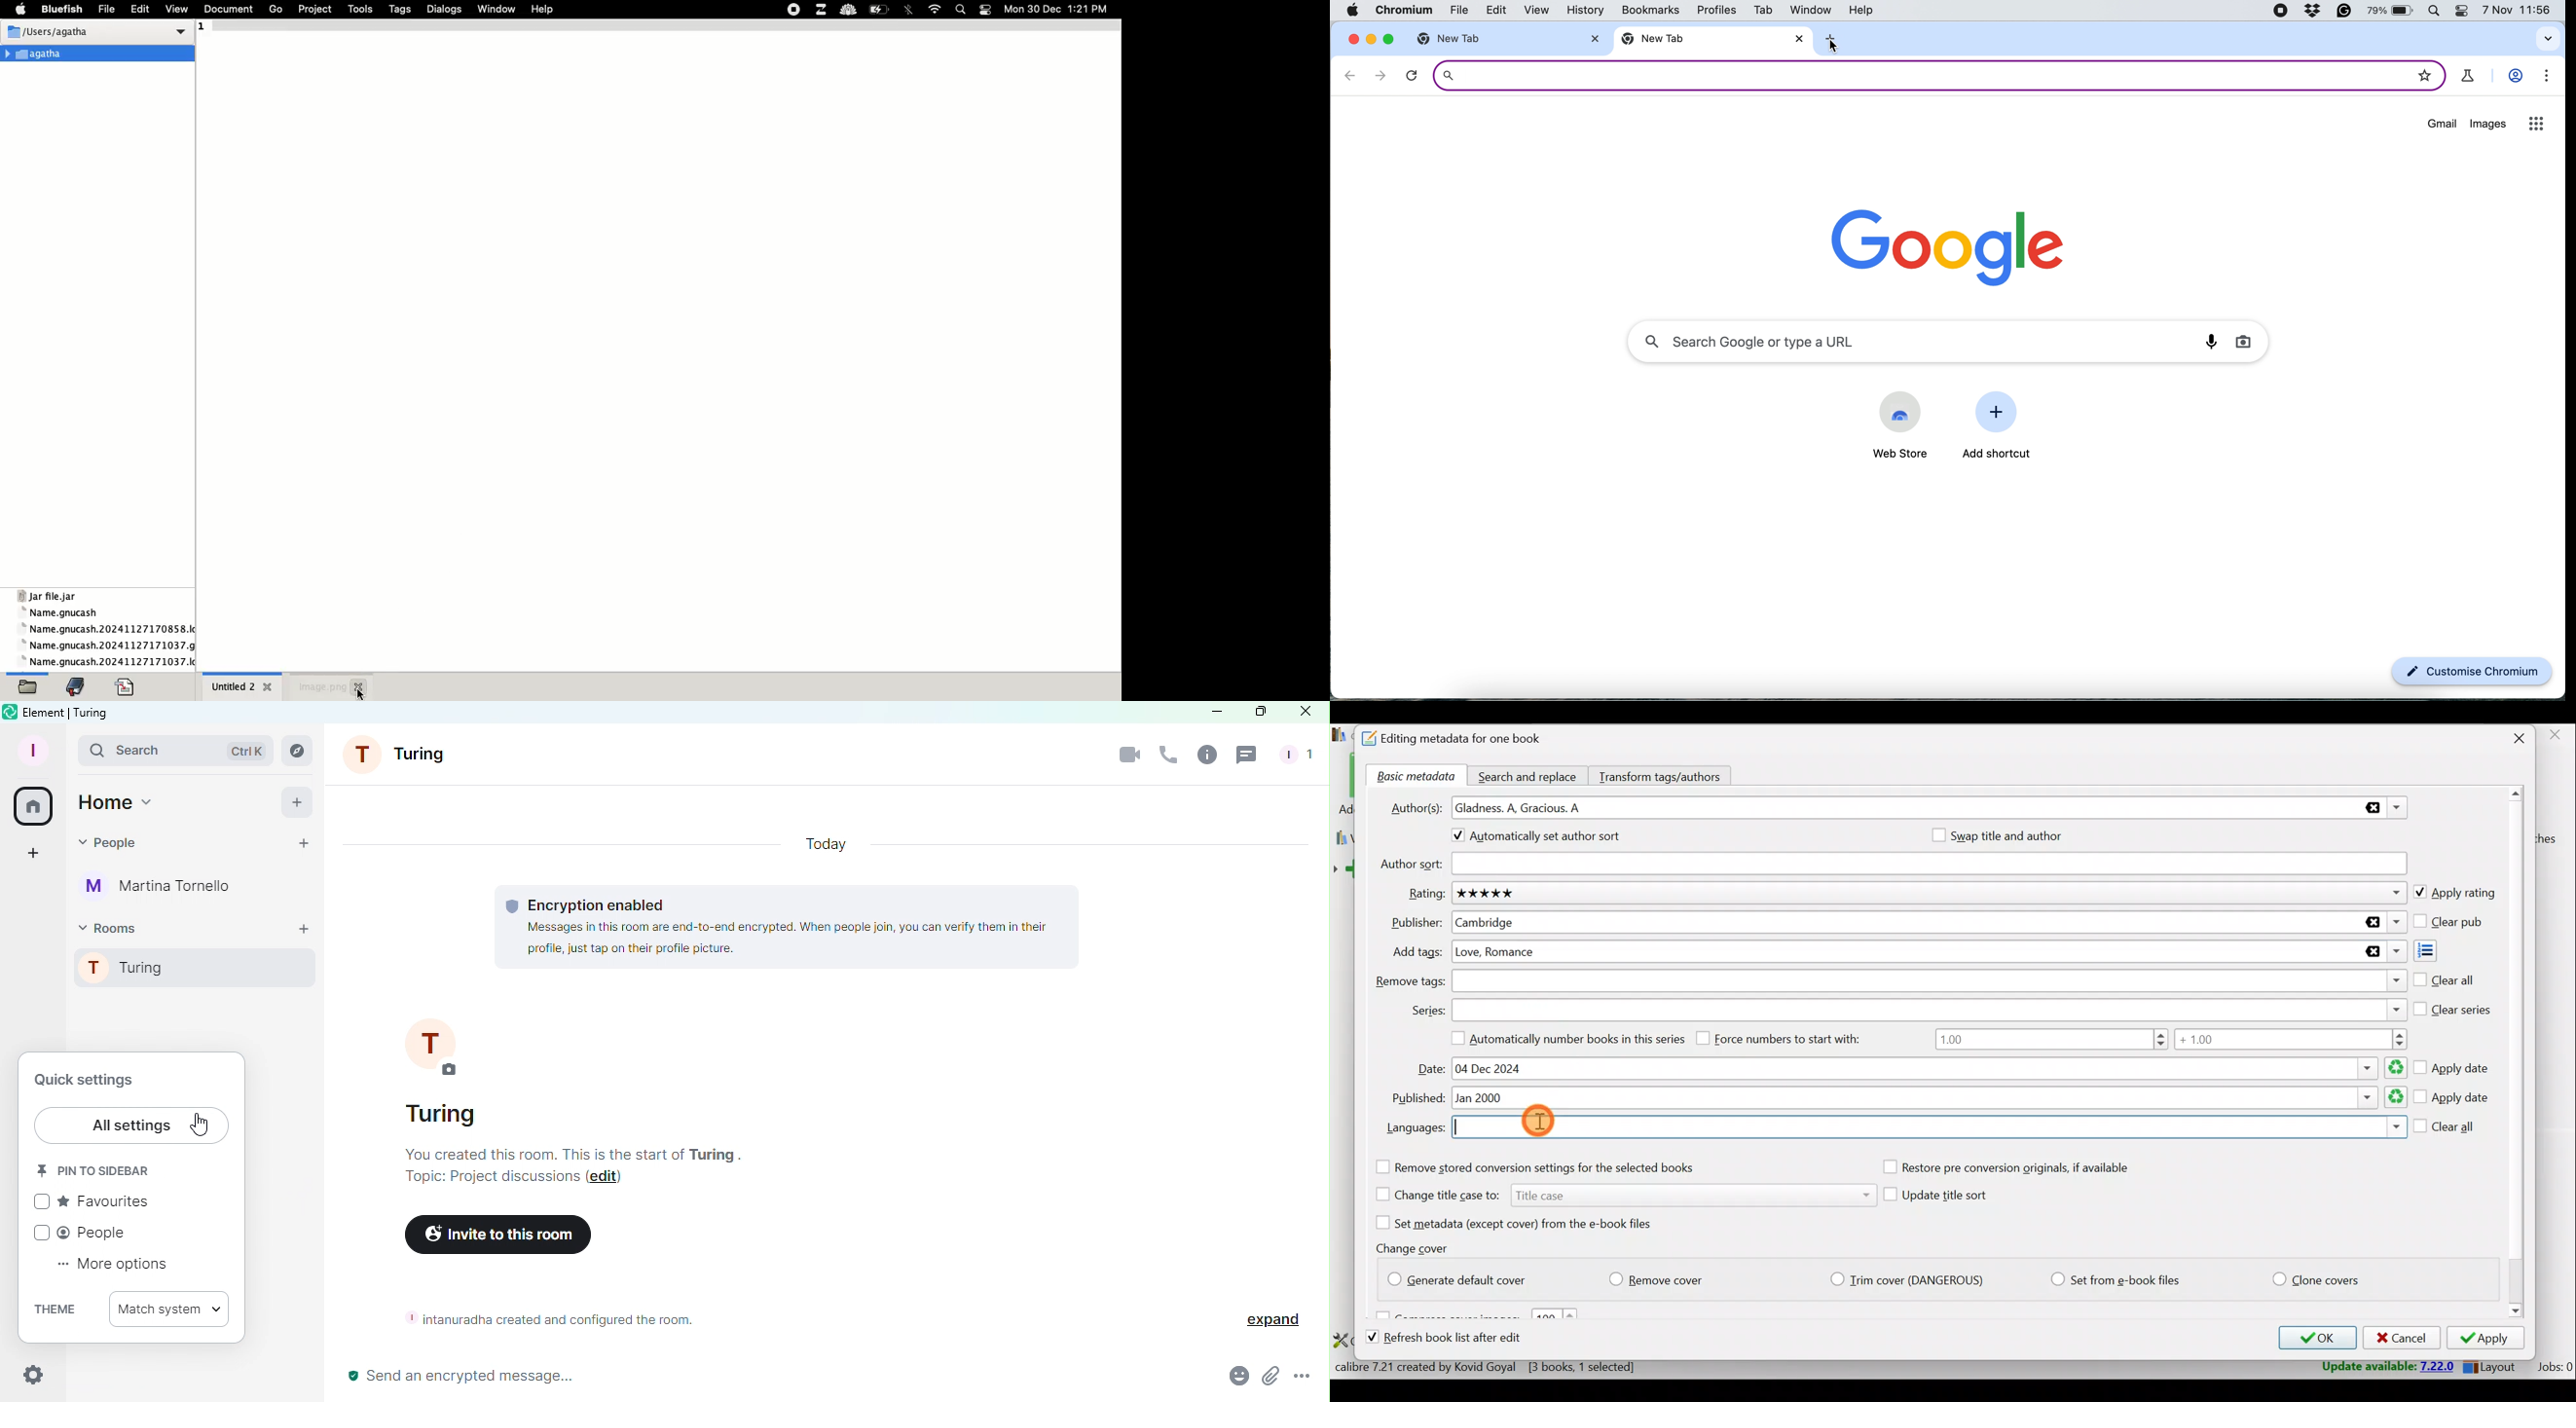 This screenshot has height=1428, width=2576. Describe the element at coordinates (1563, 1037) in the screenshot. I see `Automatically number books in this series` at that location.